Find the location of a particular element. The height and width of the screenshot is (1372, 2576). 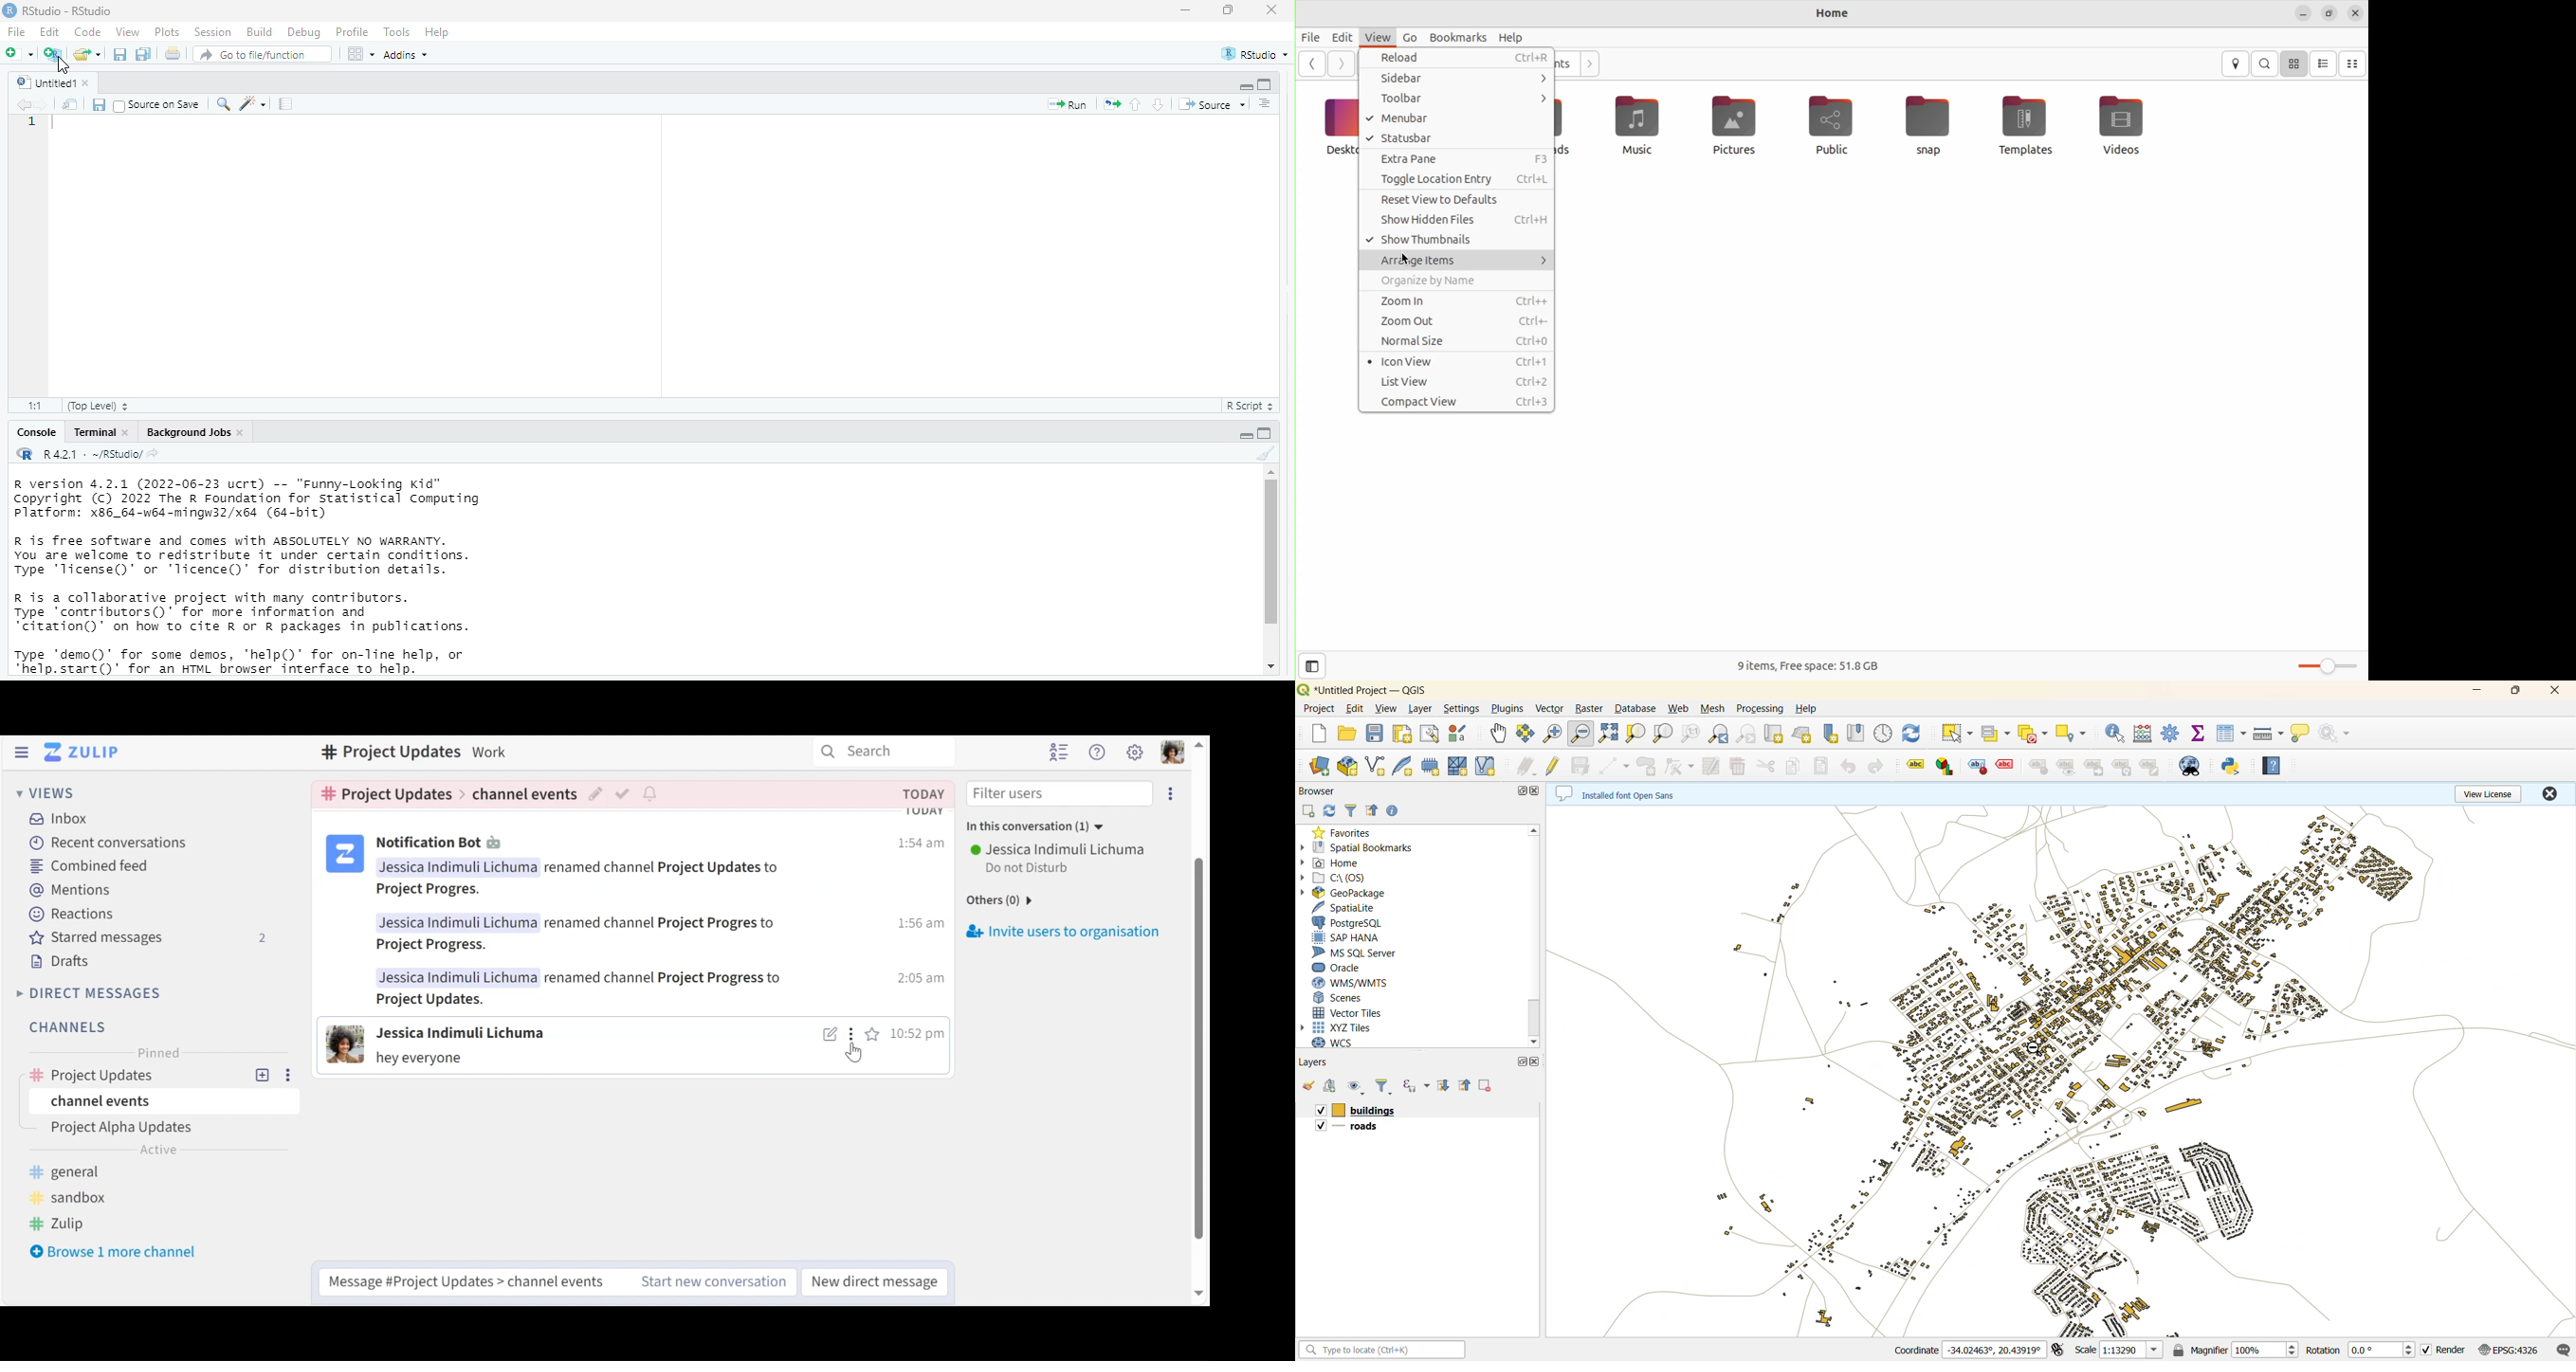

go to next section/chunk is located at coordinates (1161, 103).